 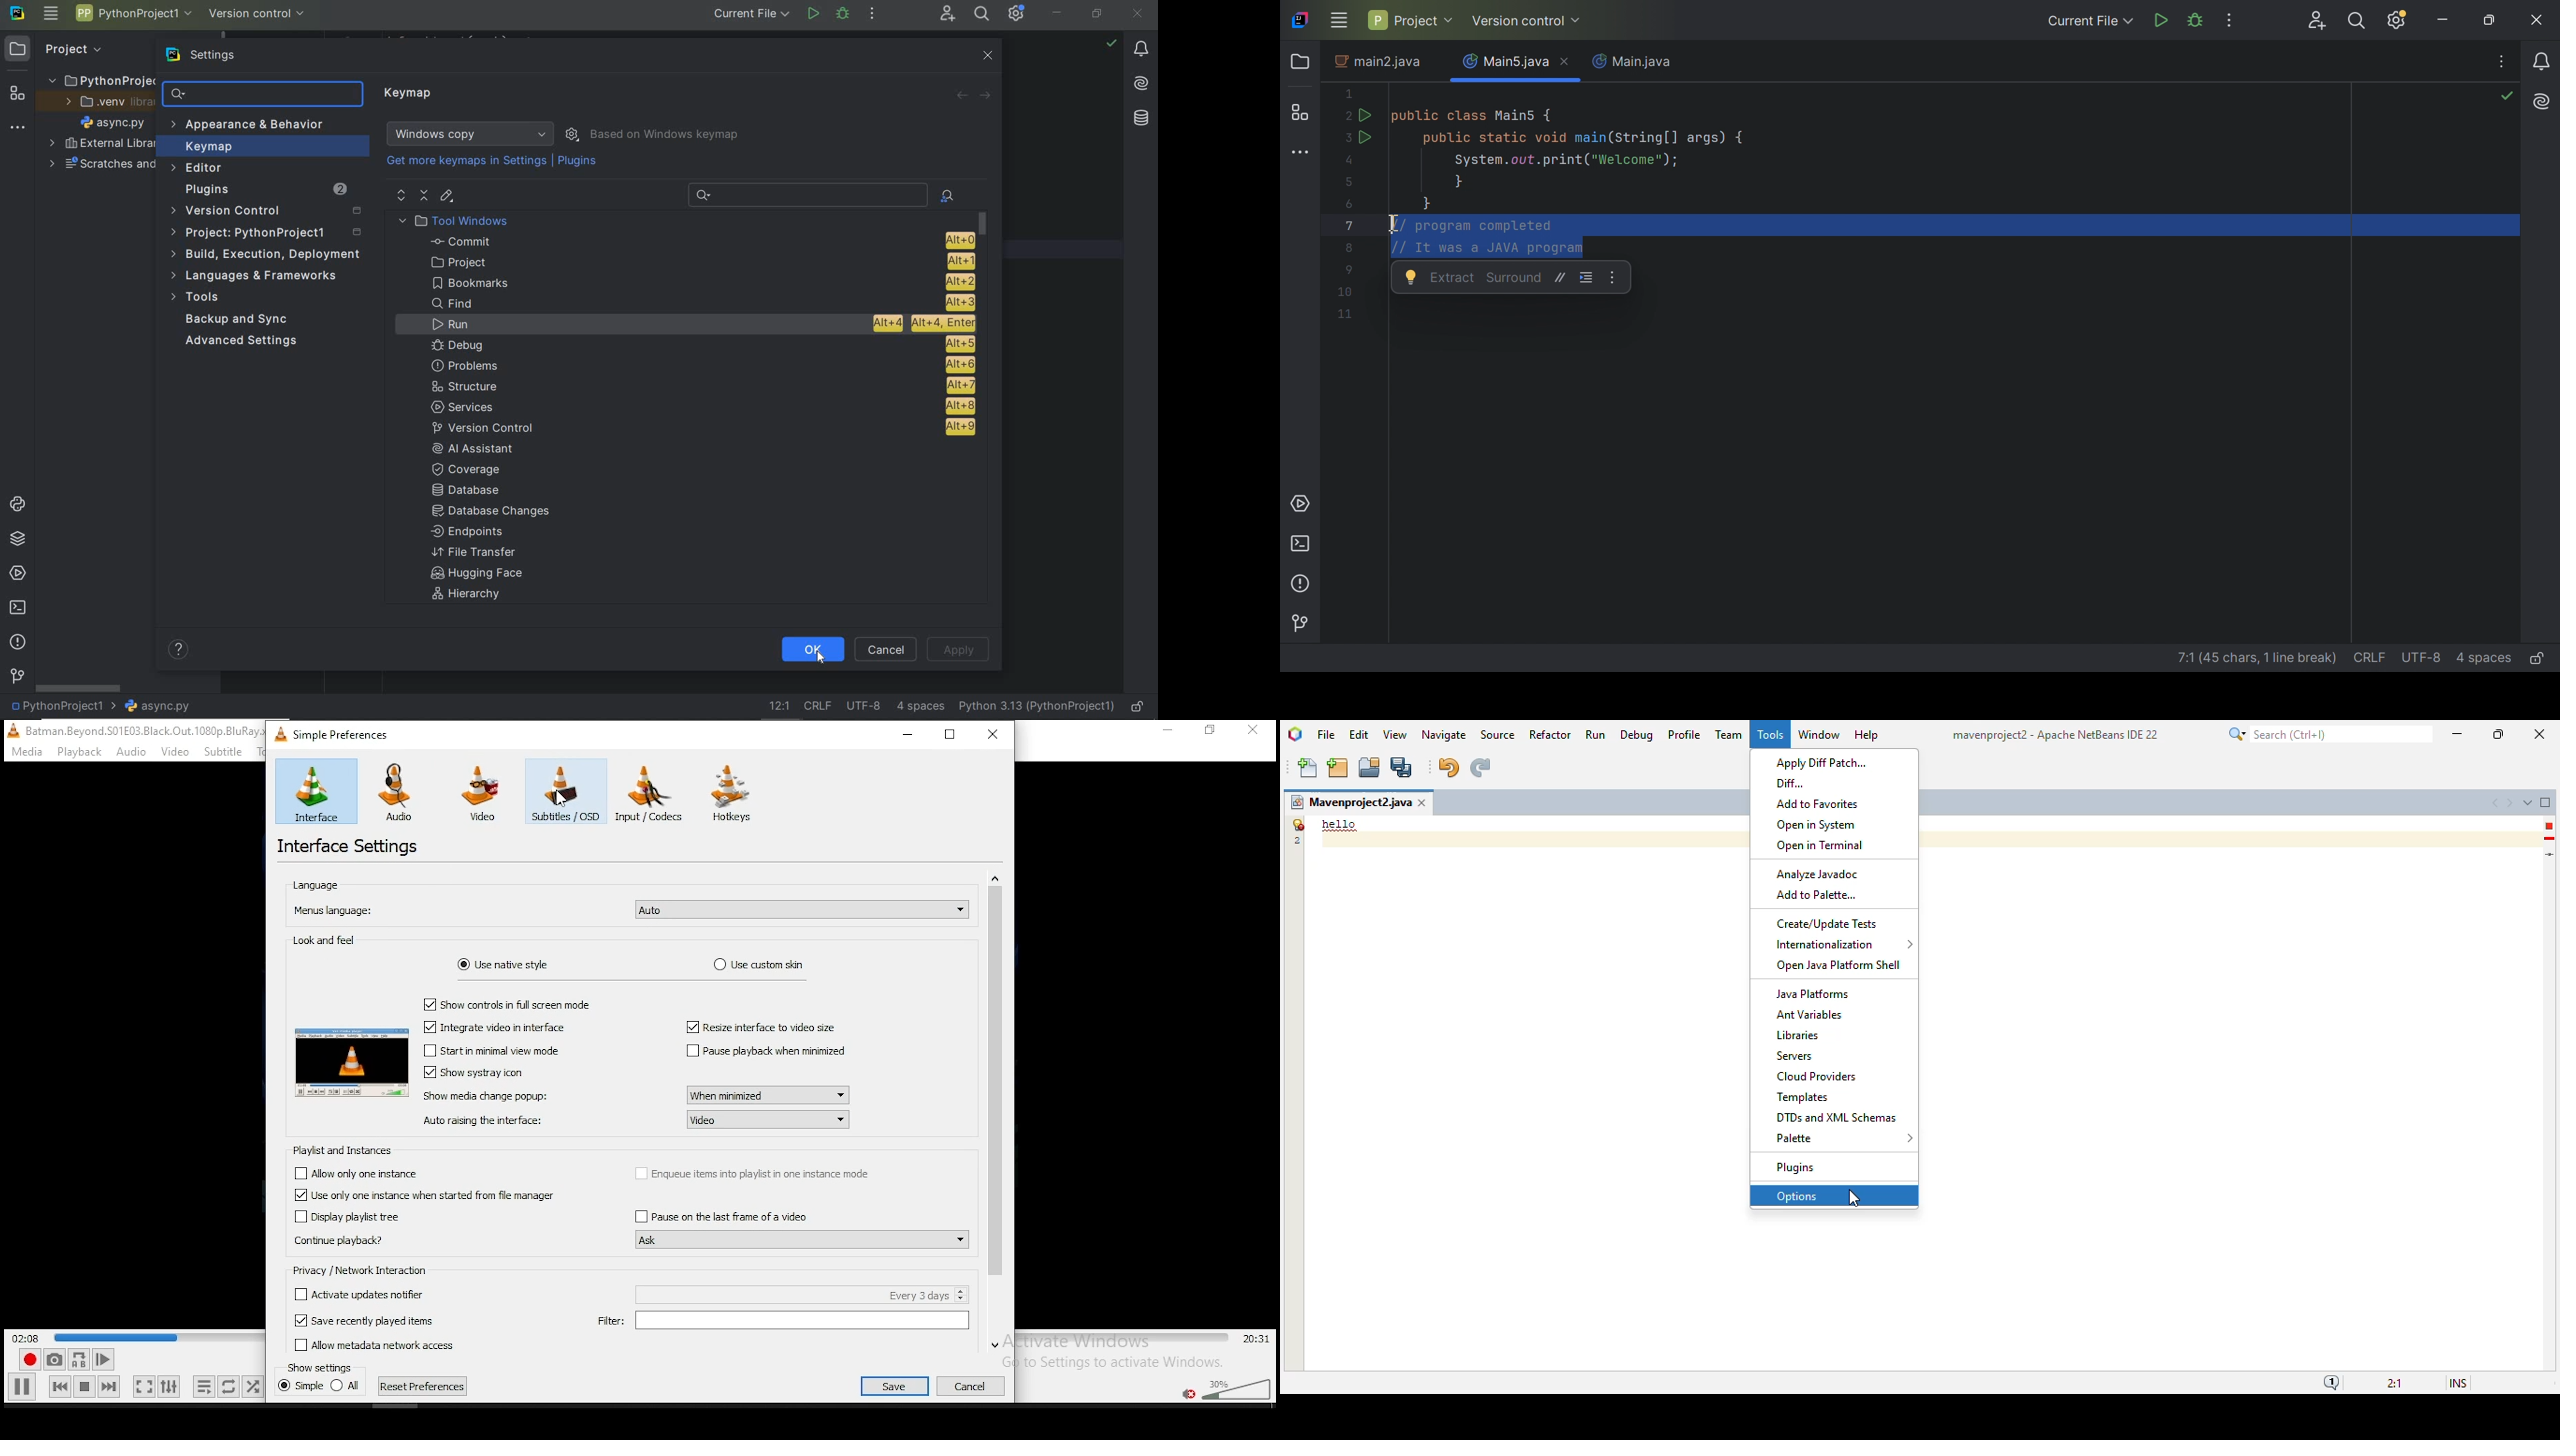 What do you see at coordinates (17, 608) in the screenshot?
I see `terminal` at bounding box center [17, 608].